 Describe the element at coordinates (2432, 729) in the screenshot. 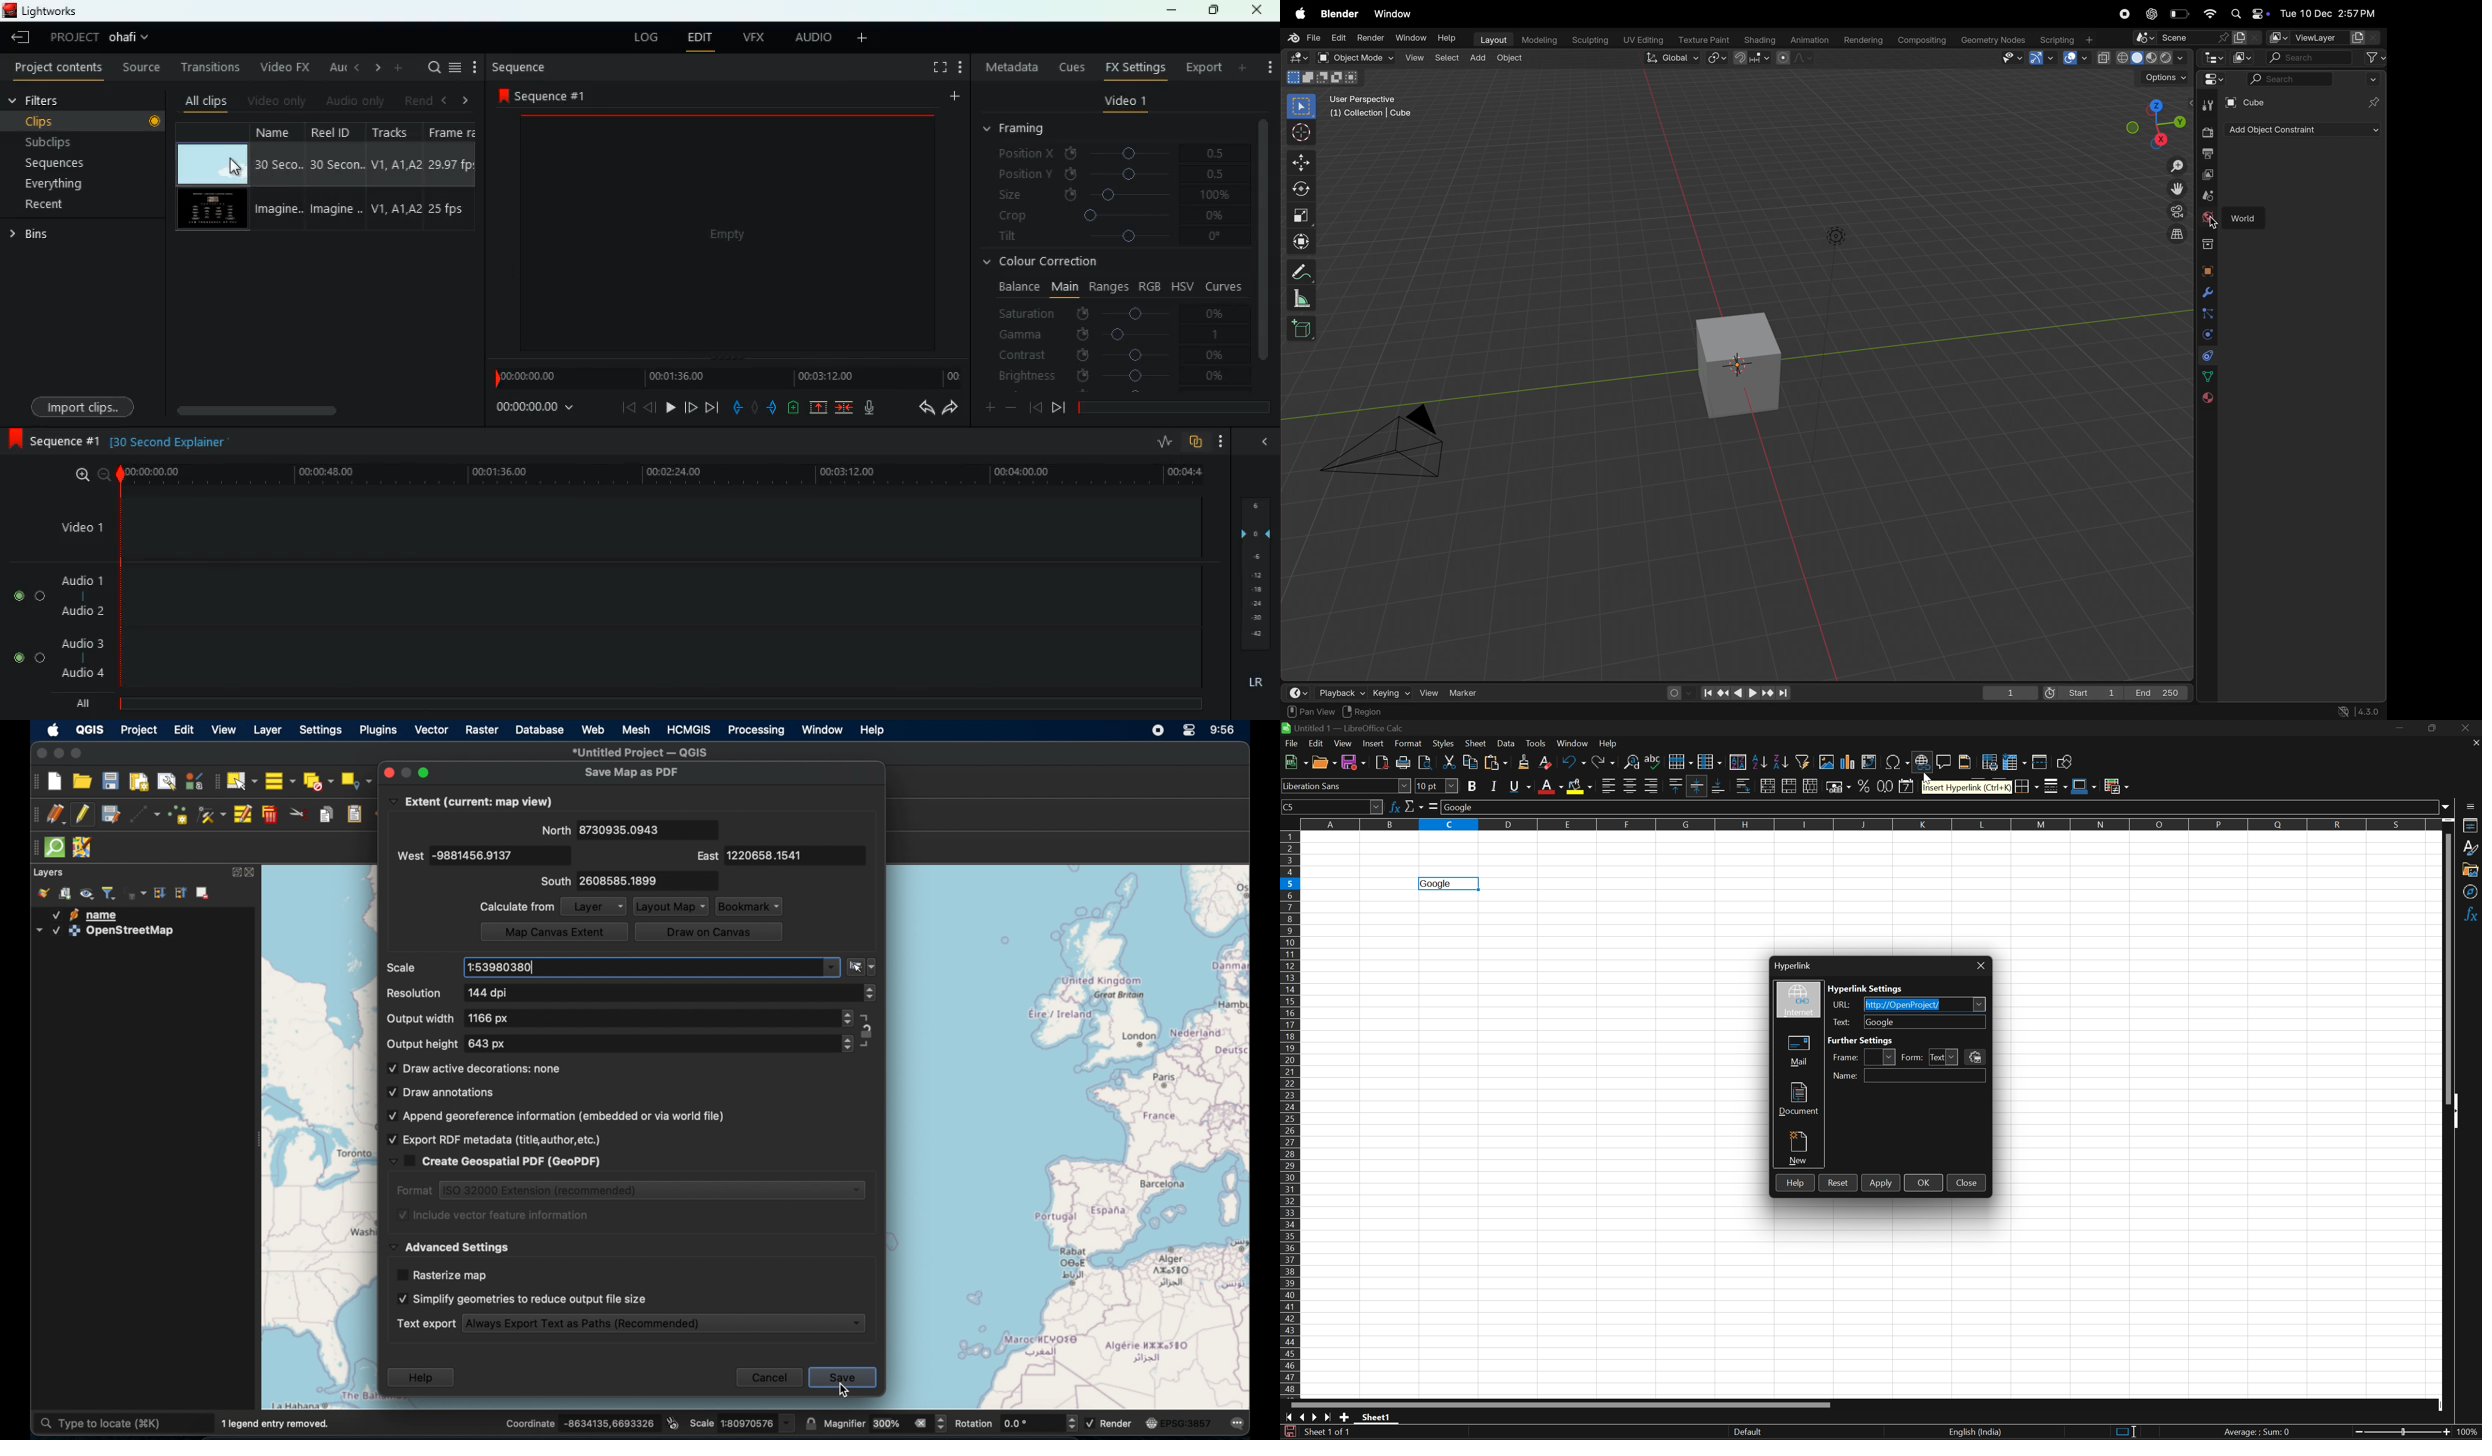

I see `Restore down` at that location.